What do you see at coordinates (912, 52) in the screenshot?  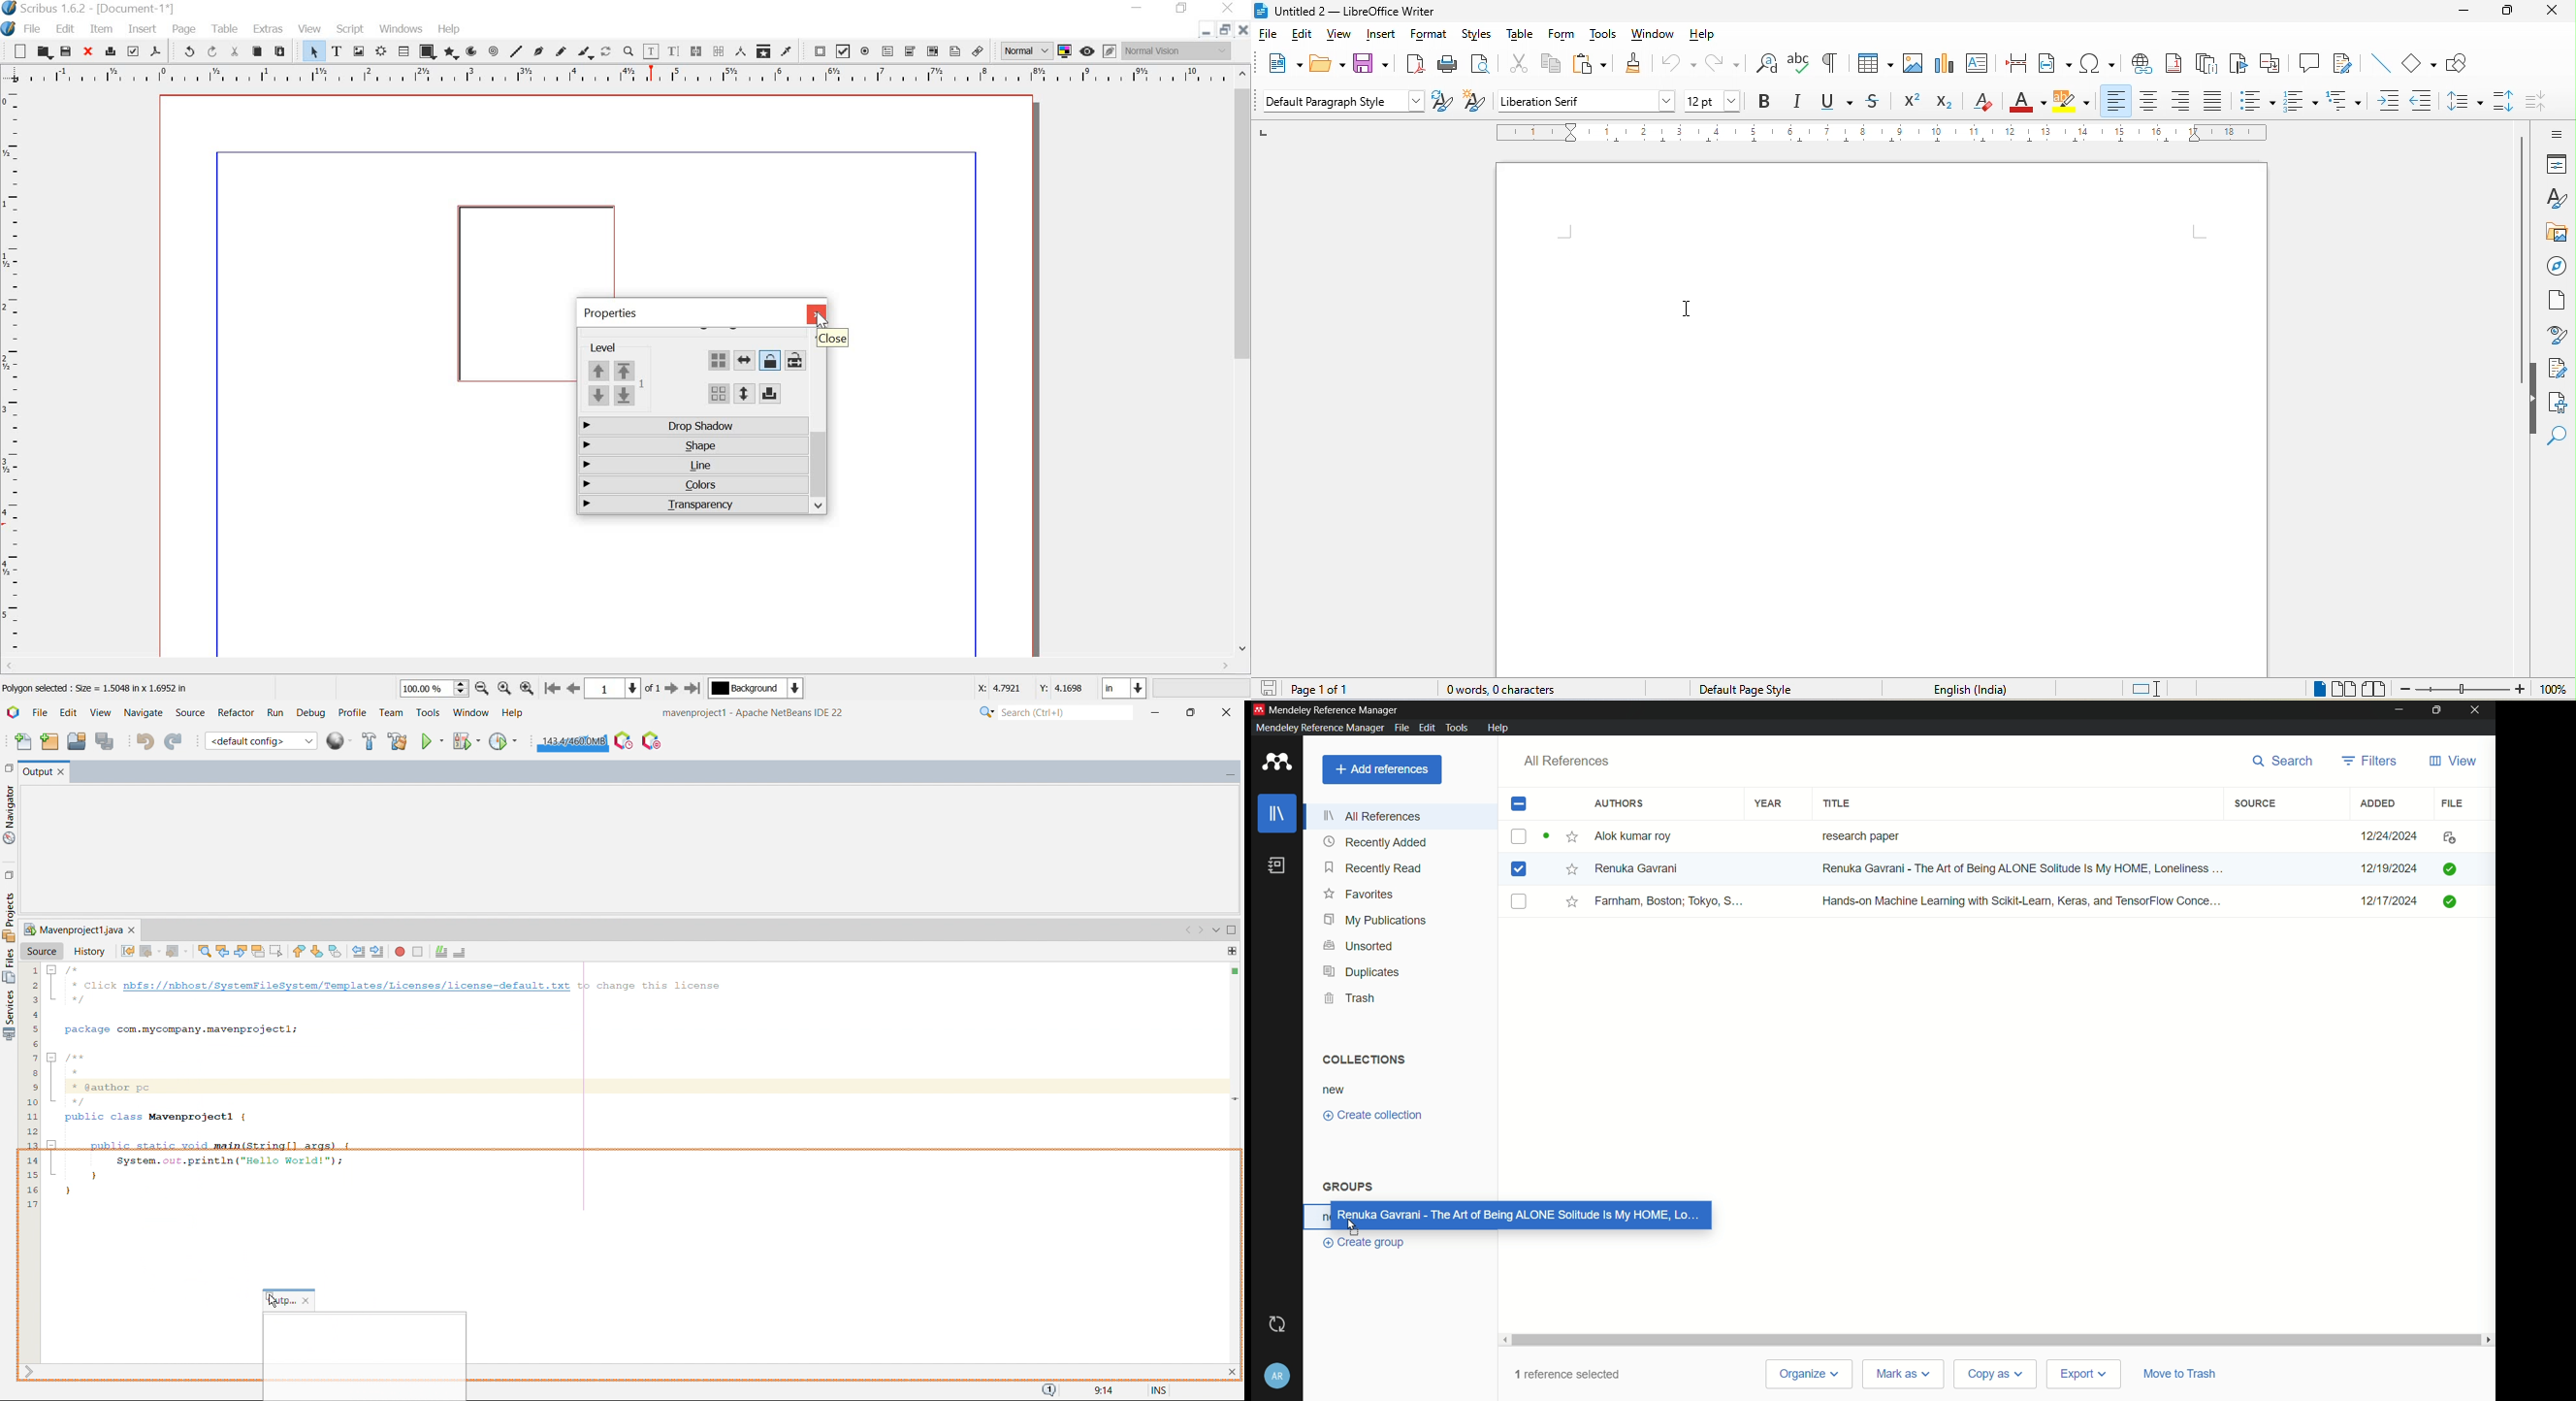 I see `pdf combo box` at bounding box center [912, 52].